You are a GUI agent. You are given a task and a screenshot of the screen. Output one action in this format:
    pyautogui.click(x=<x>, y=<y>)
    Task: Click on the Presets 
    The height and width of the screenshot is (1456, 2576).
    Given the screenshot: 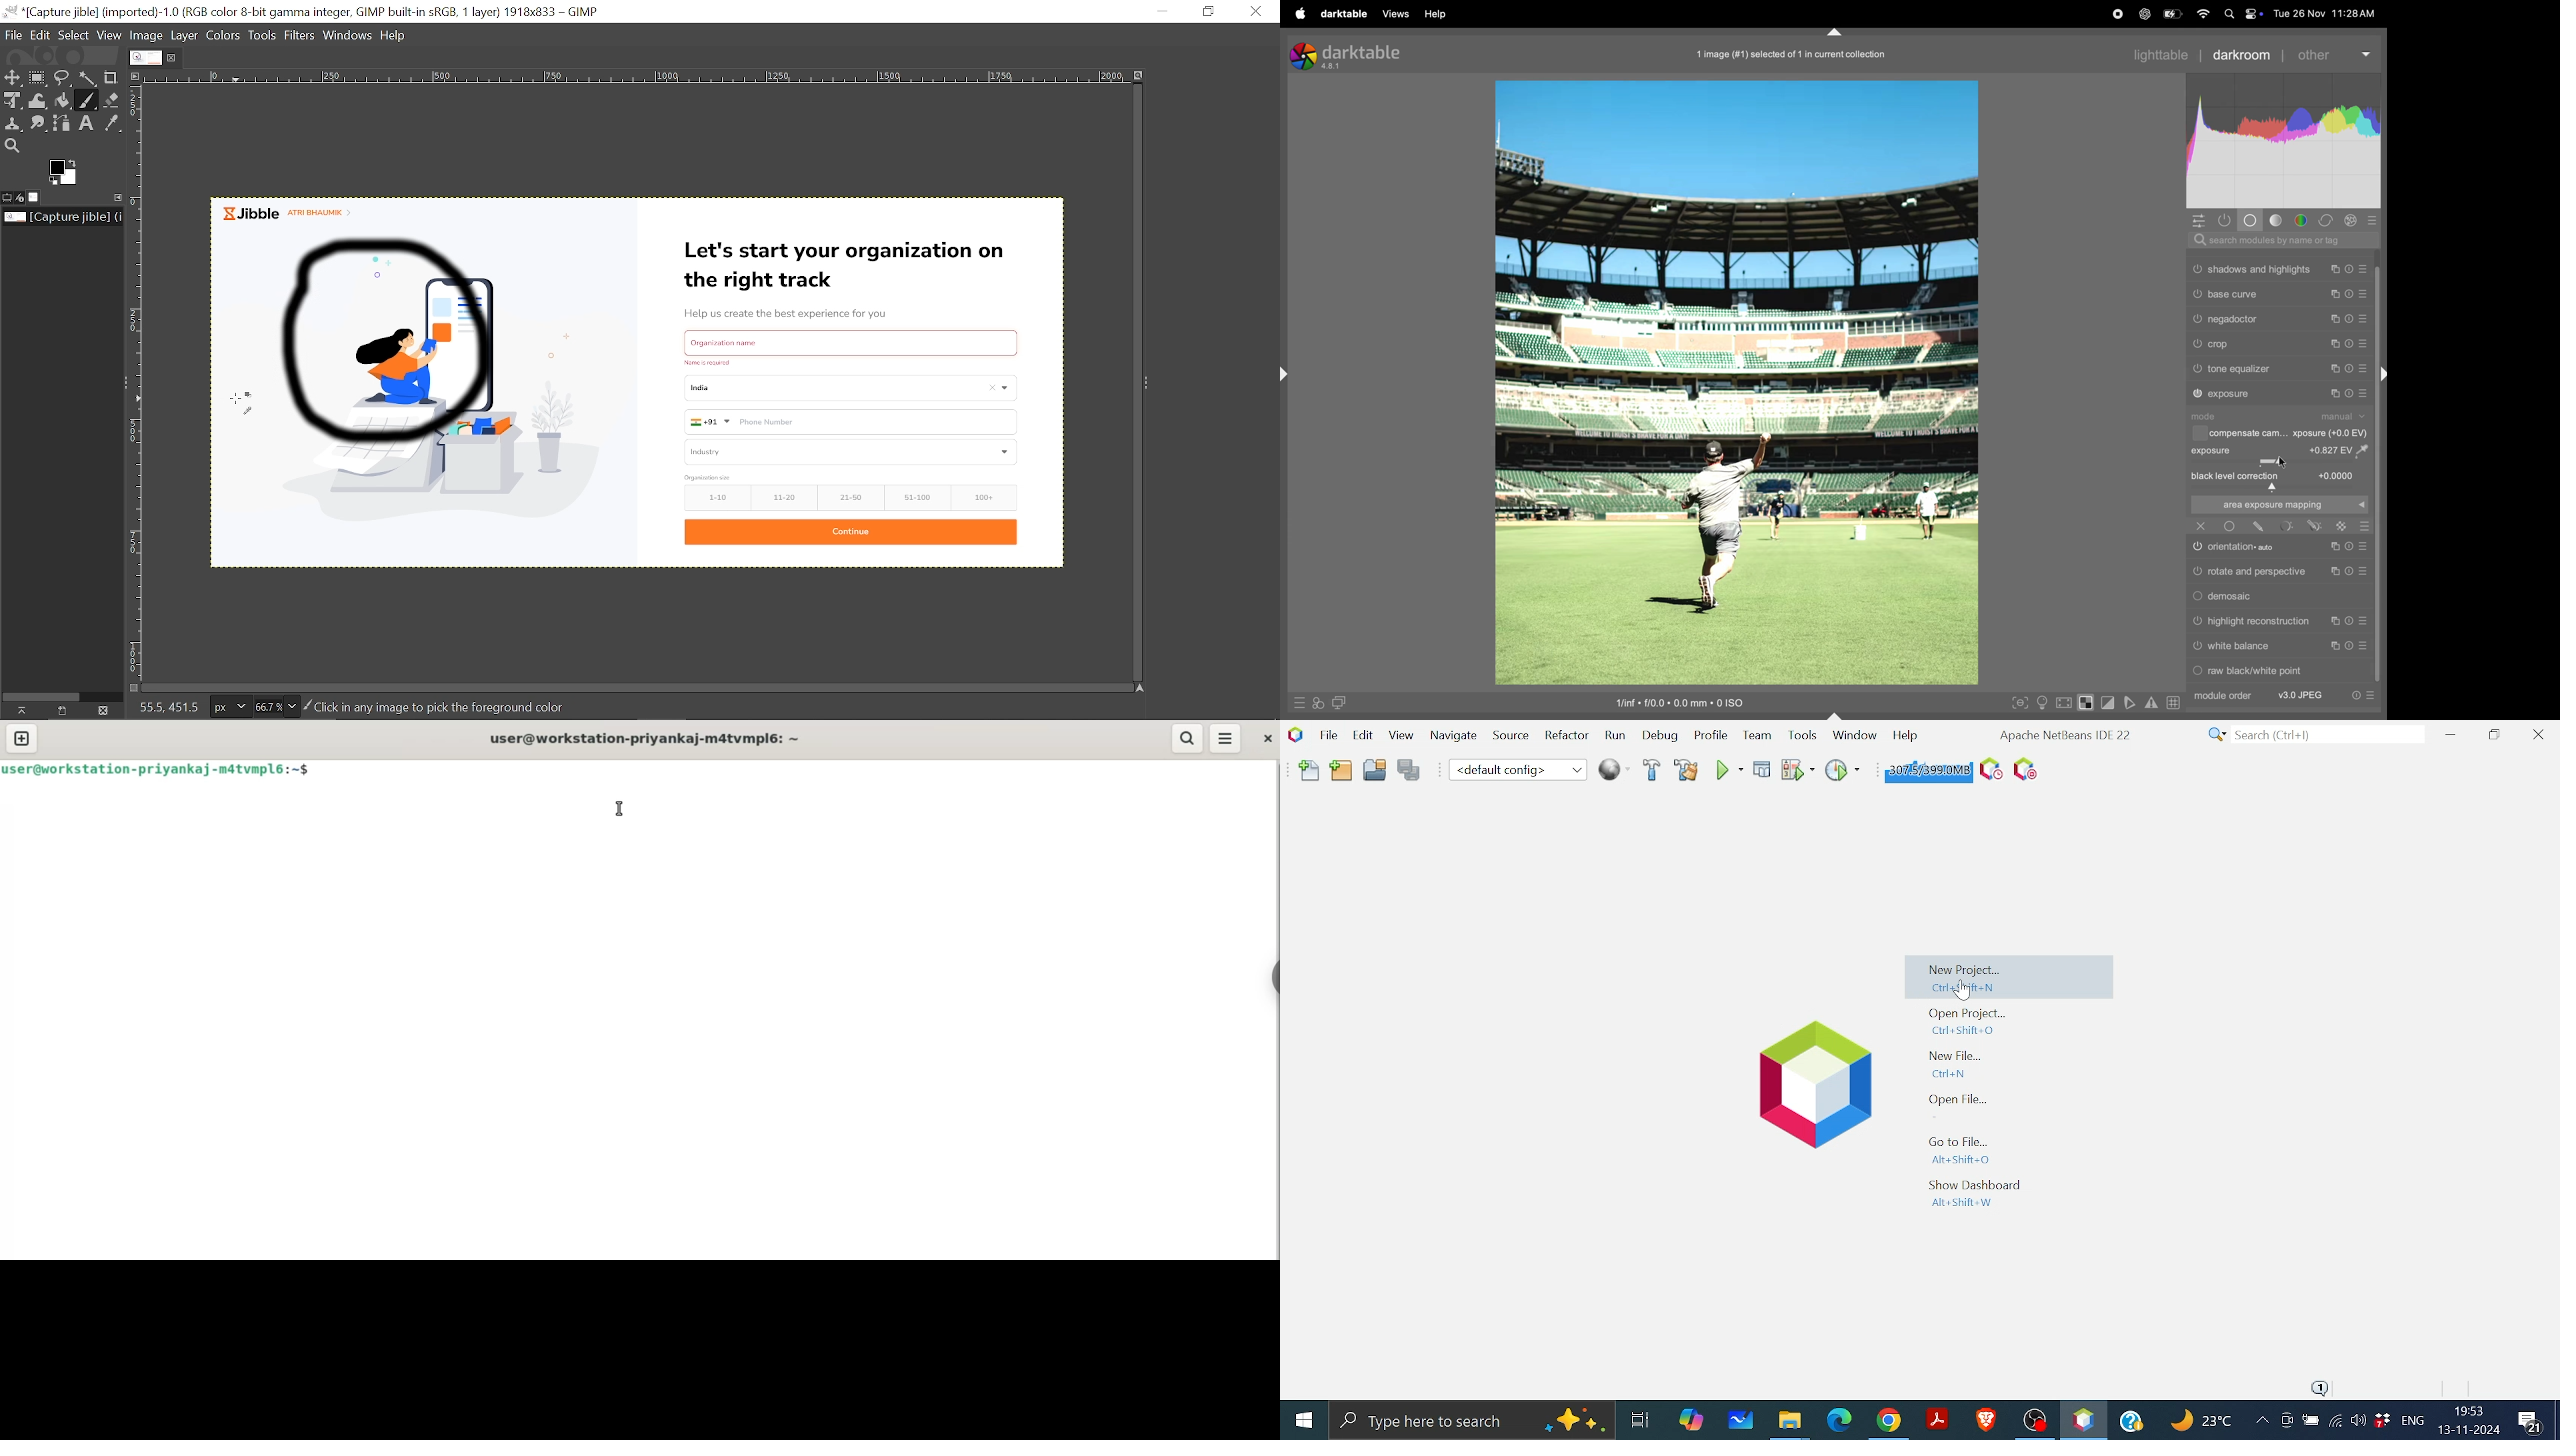 What is the action you would take?
    pyautogui.click(x=2363, y=295)
    